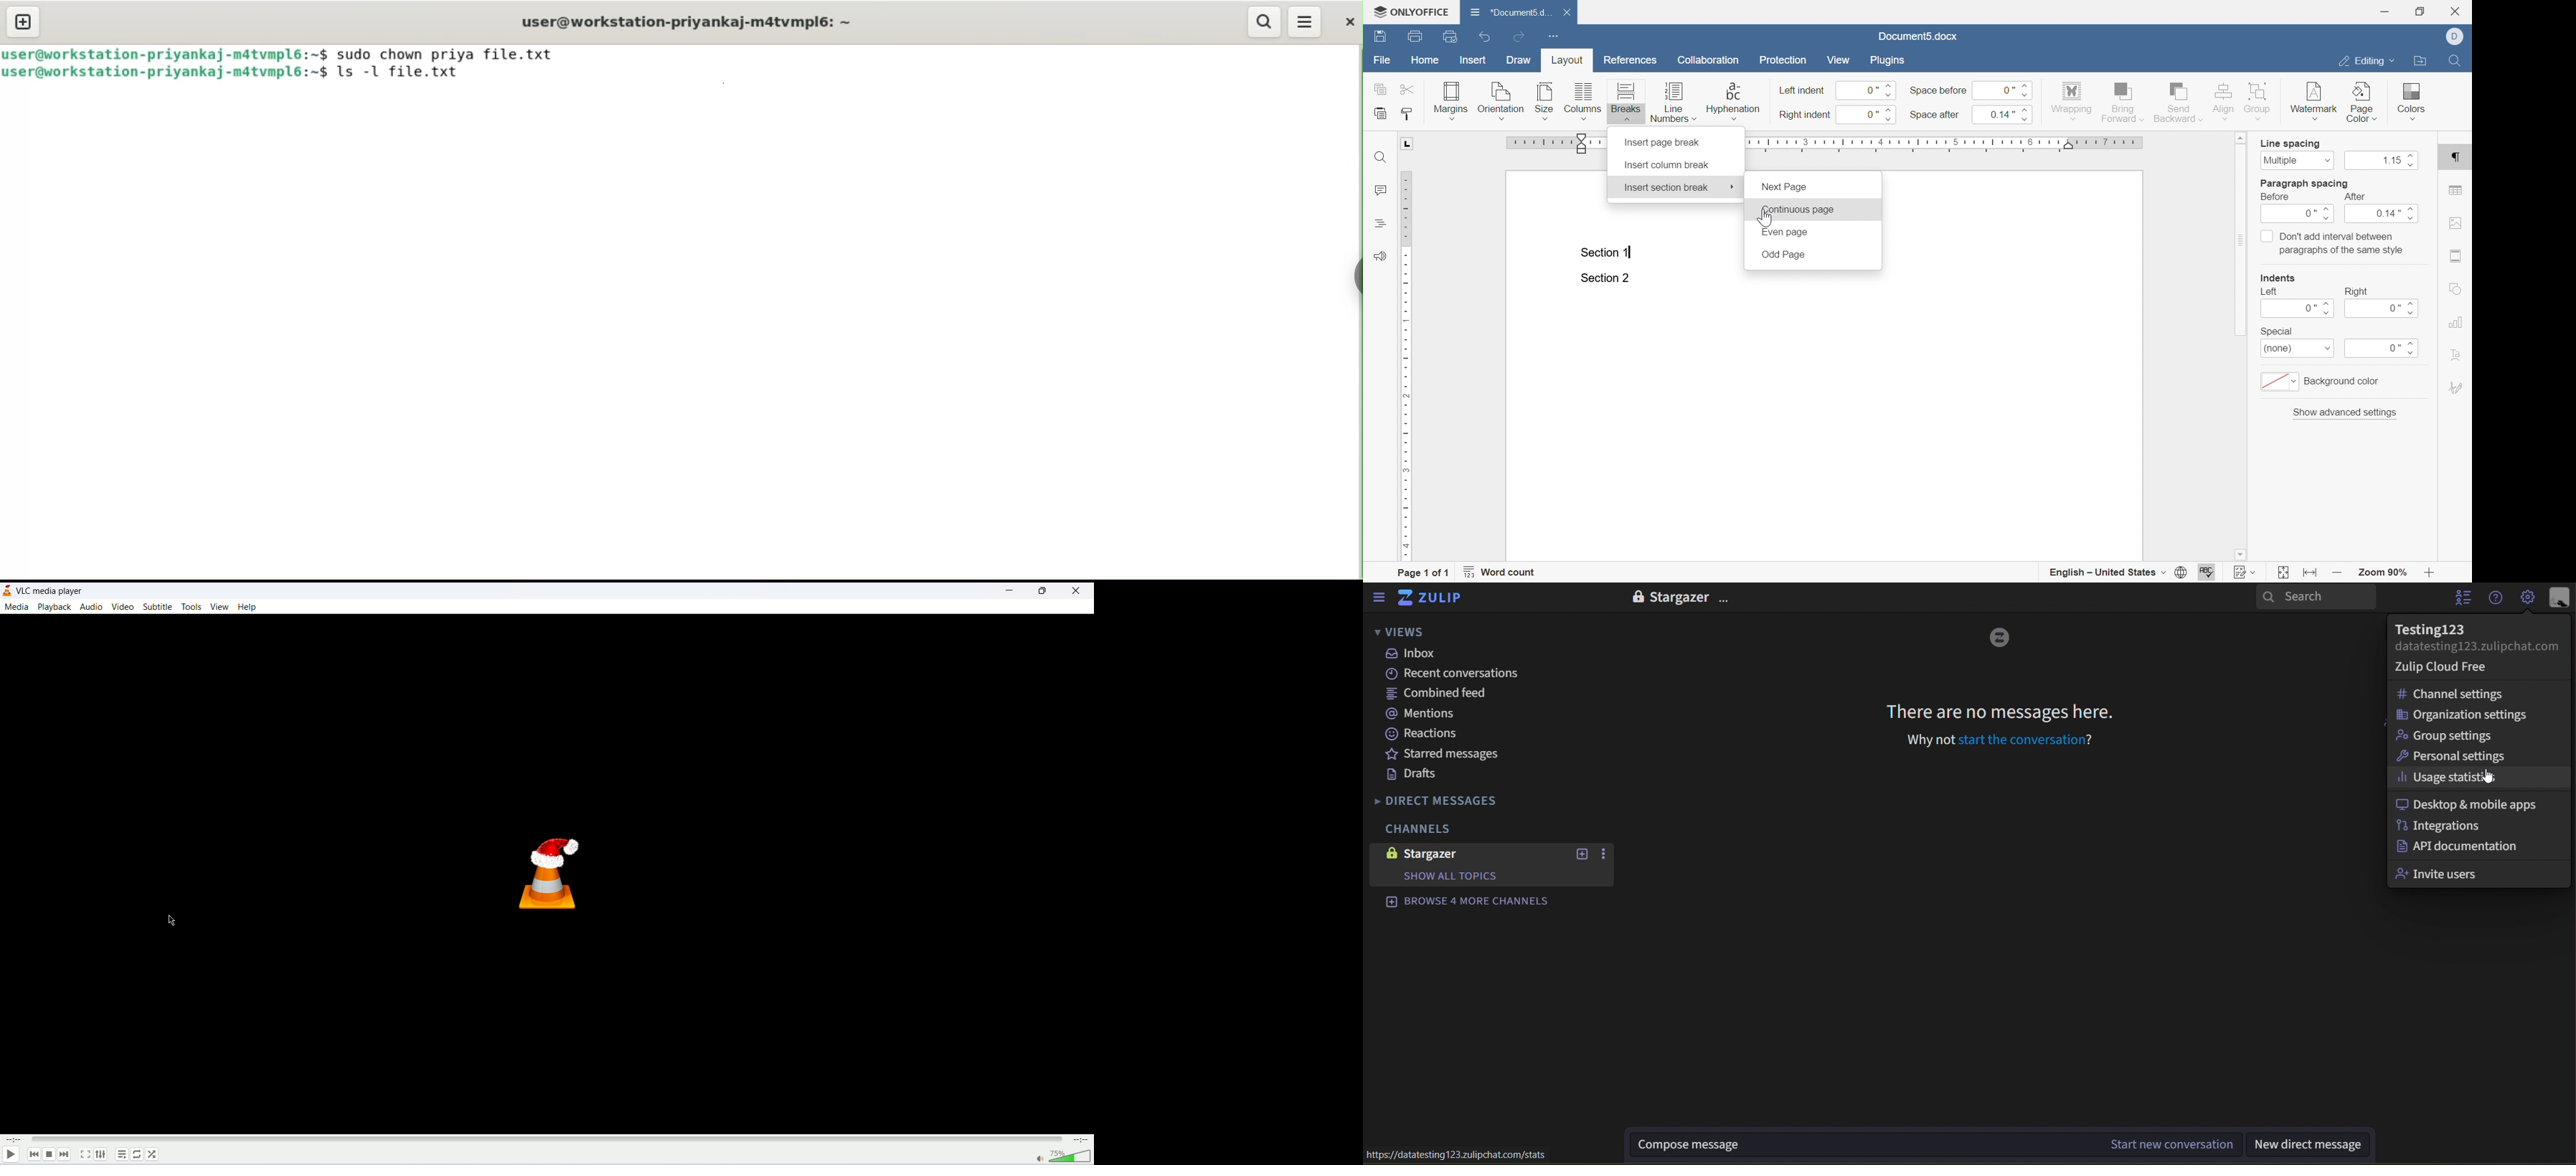  Describe the element at coordinates (1783, 255) in the screenshot. I see `odd page` at that location.